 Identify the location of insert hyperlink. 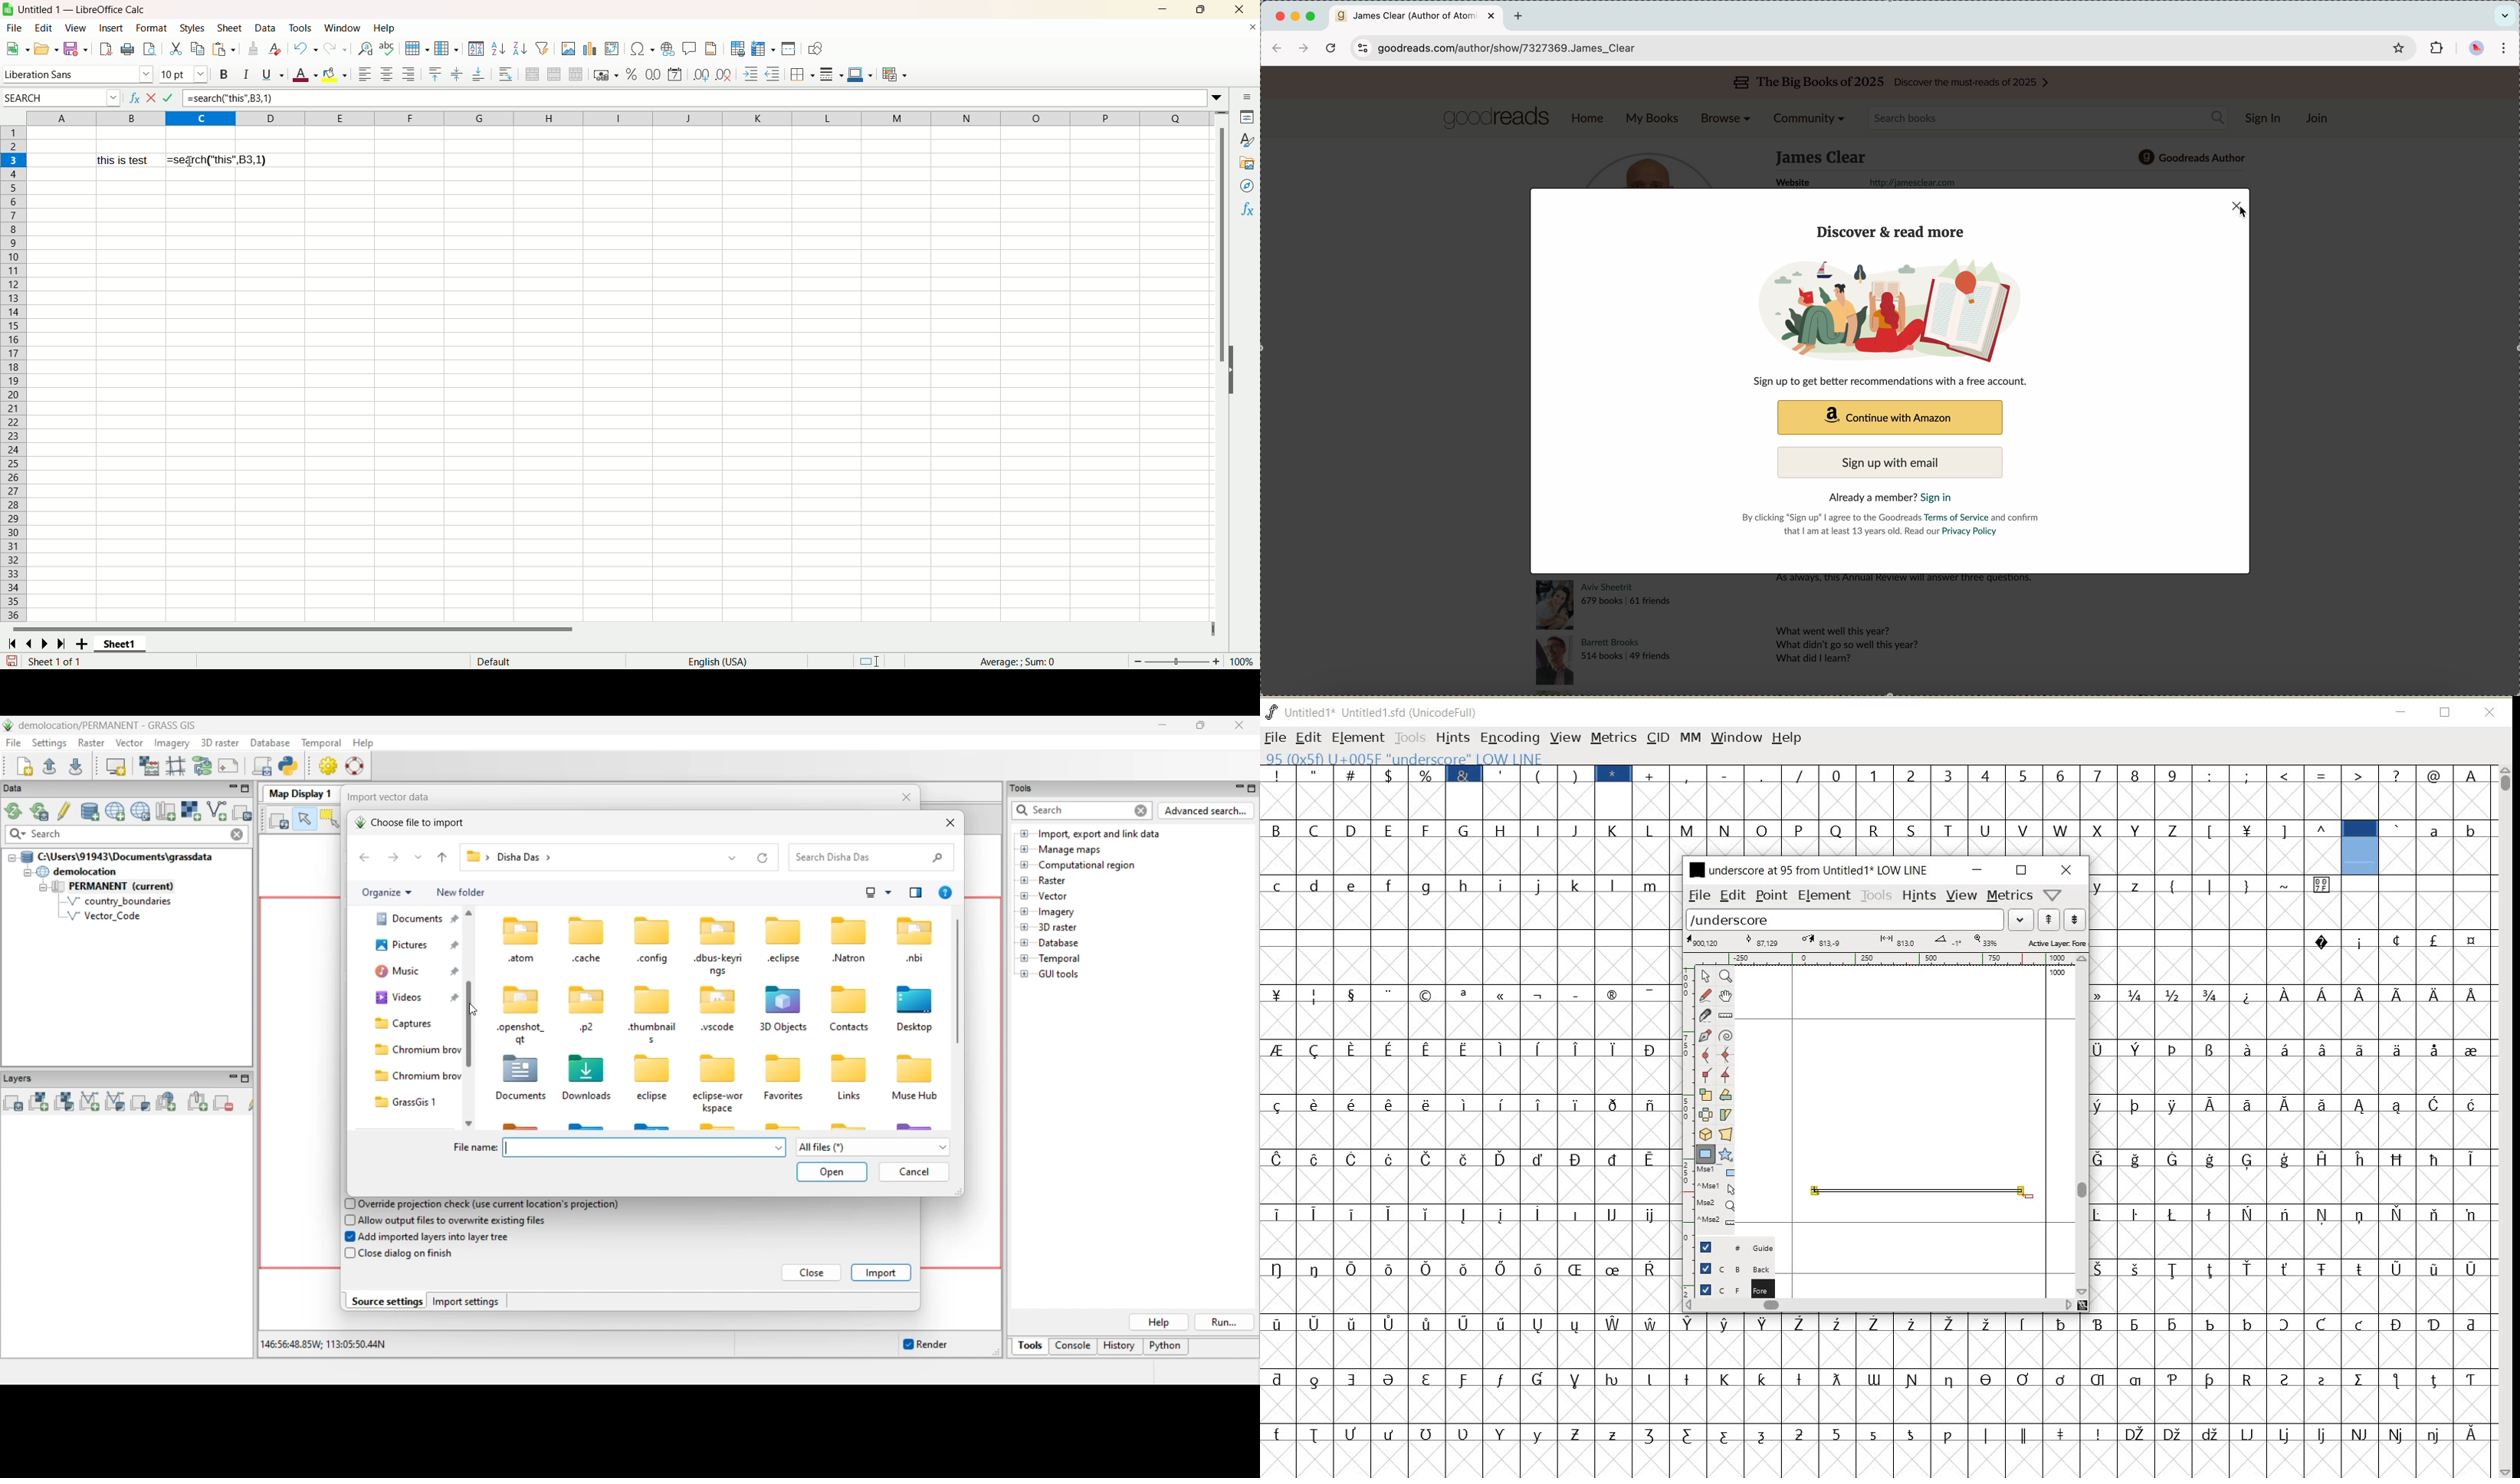
(667, 49).